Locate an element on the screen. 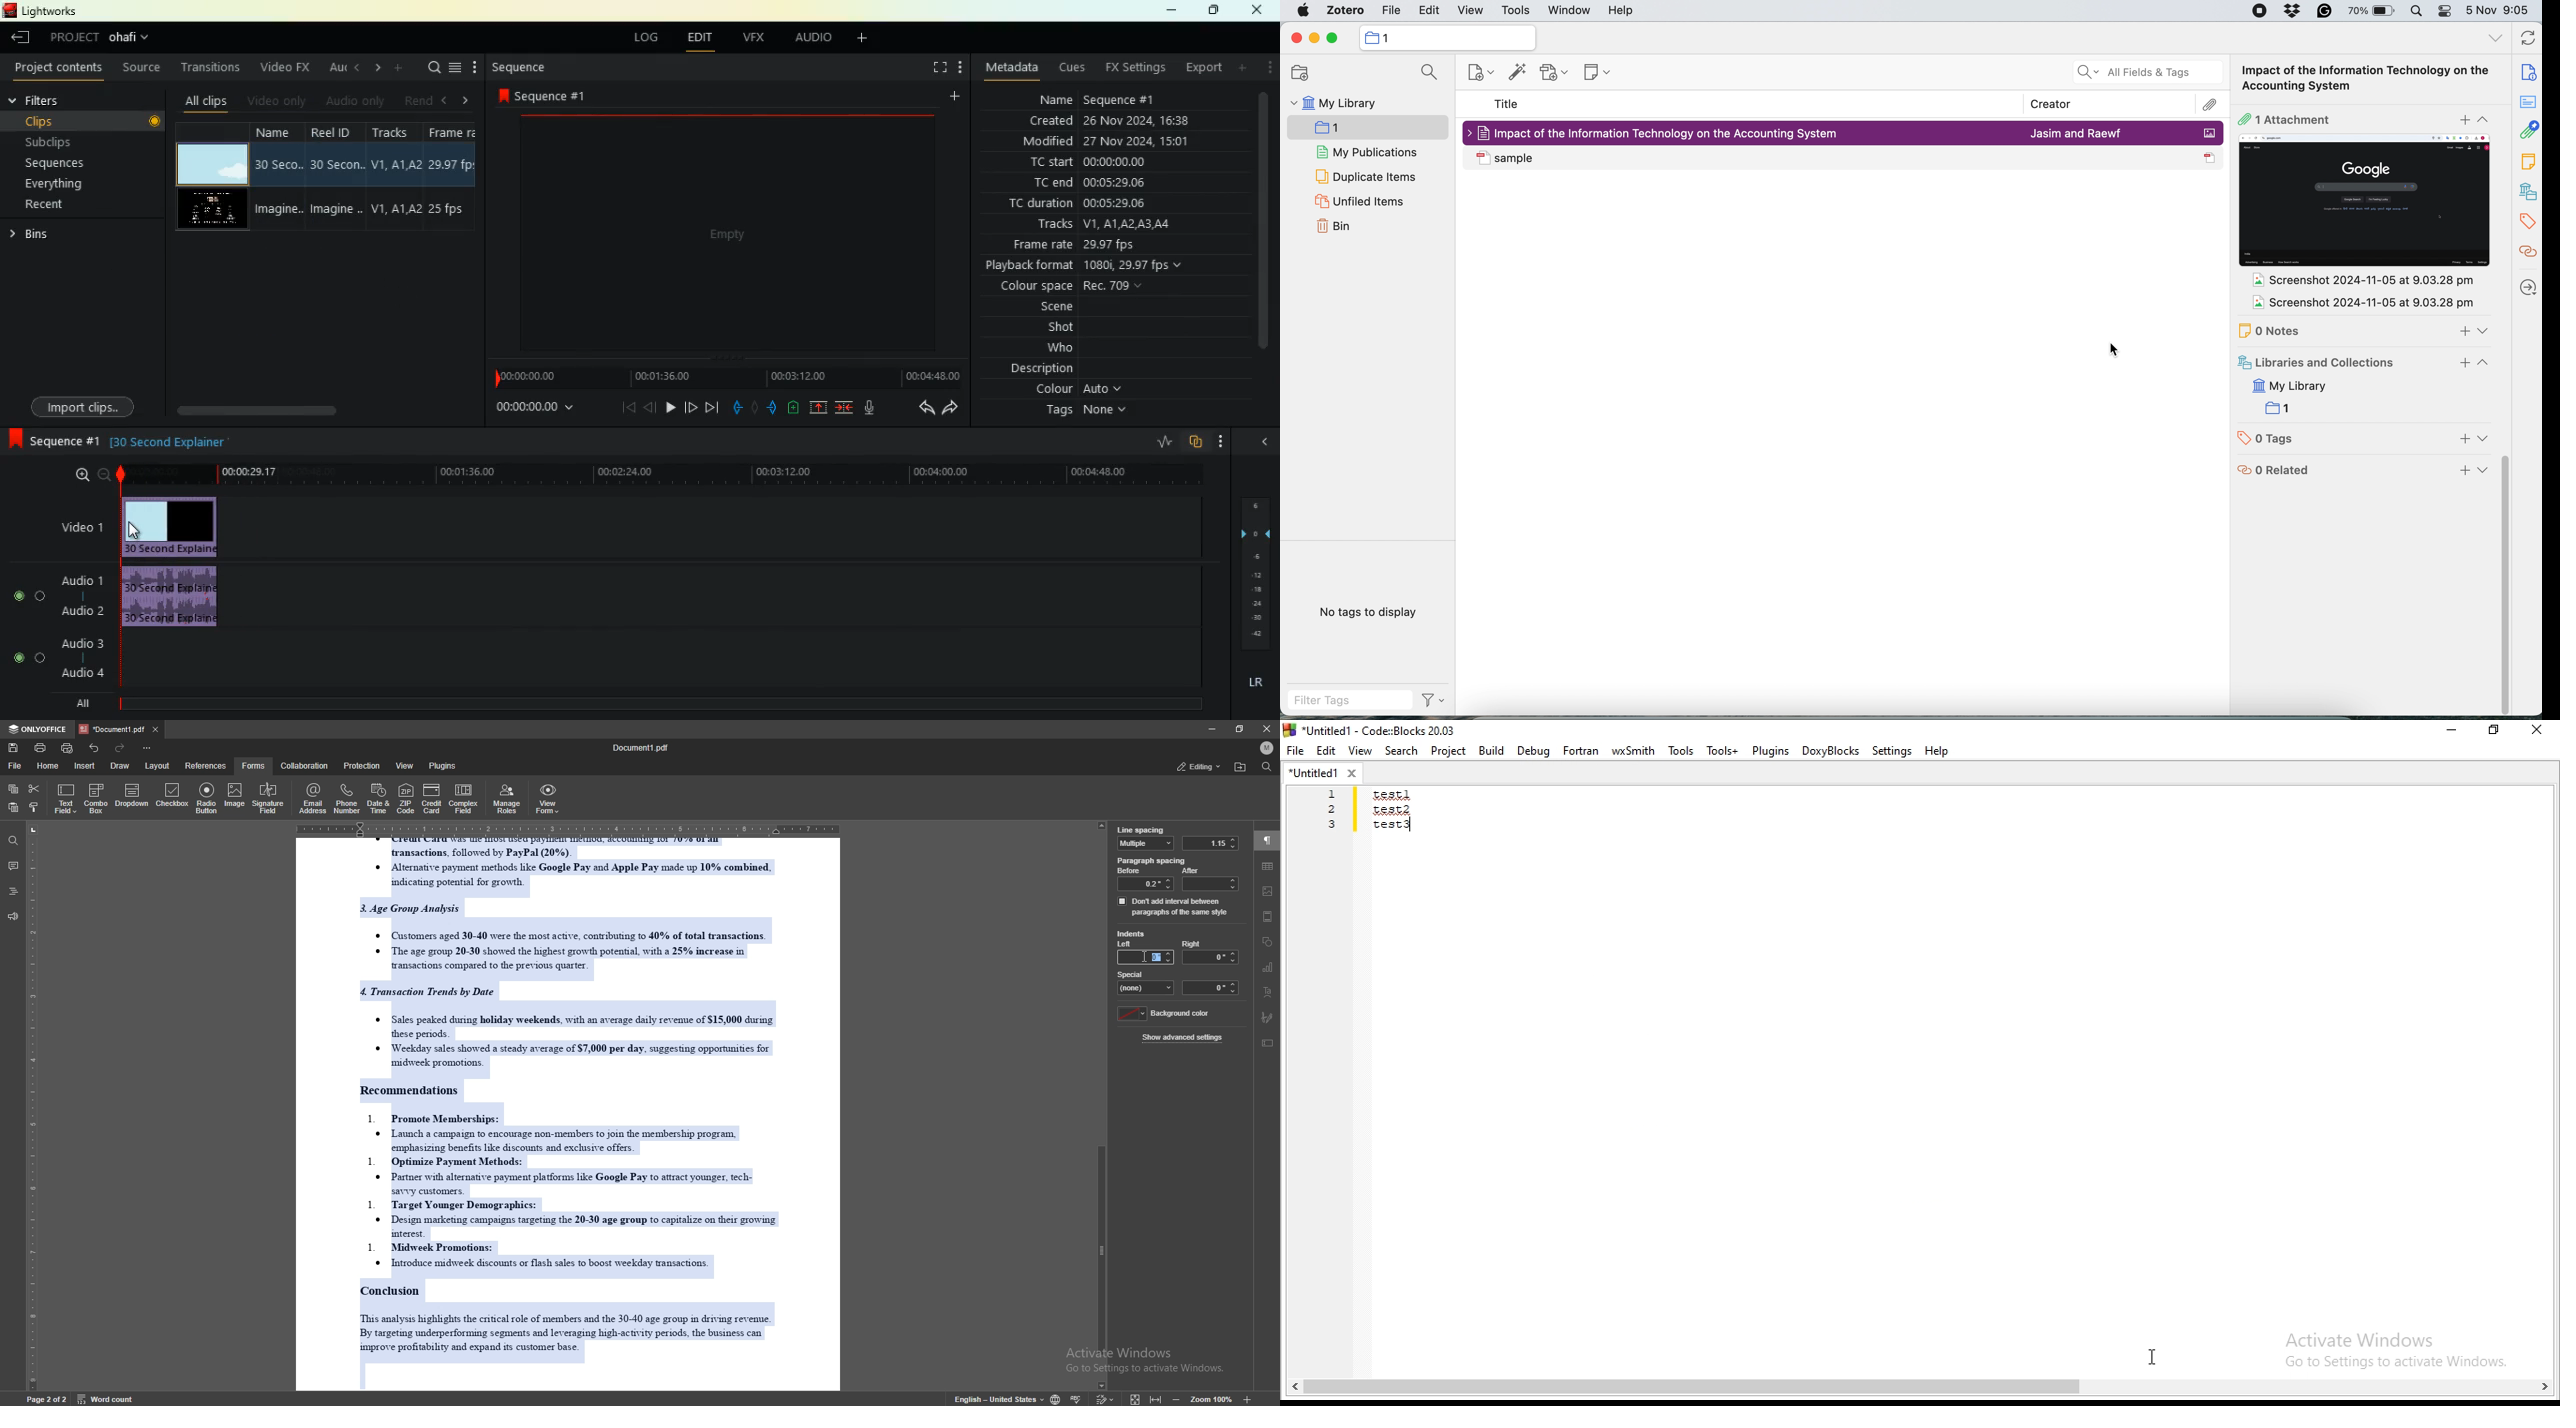  Tools  is located at coordinates (1679, 752).